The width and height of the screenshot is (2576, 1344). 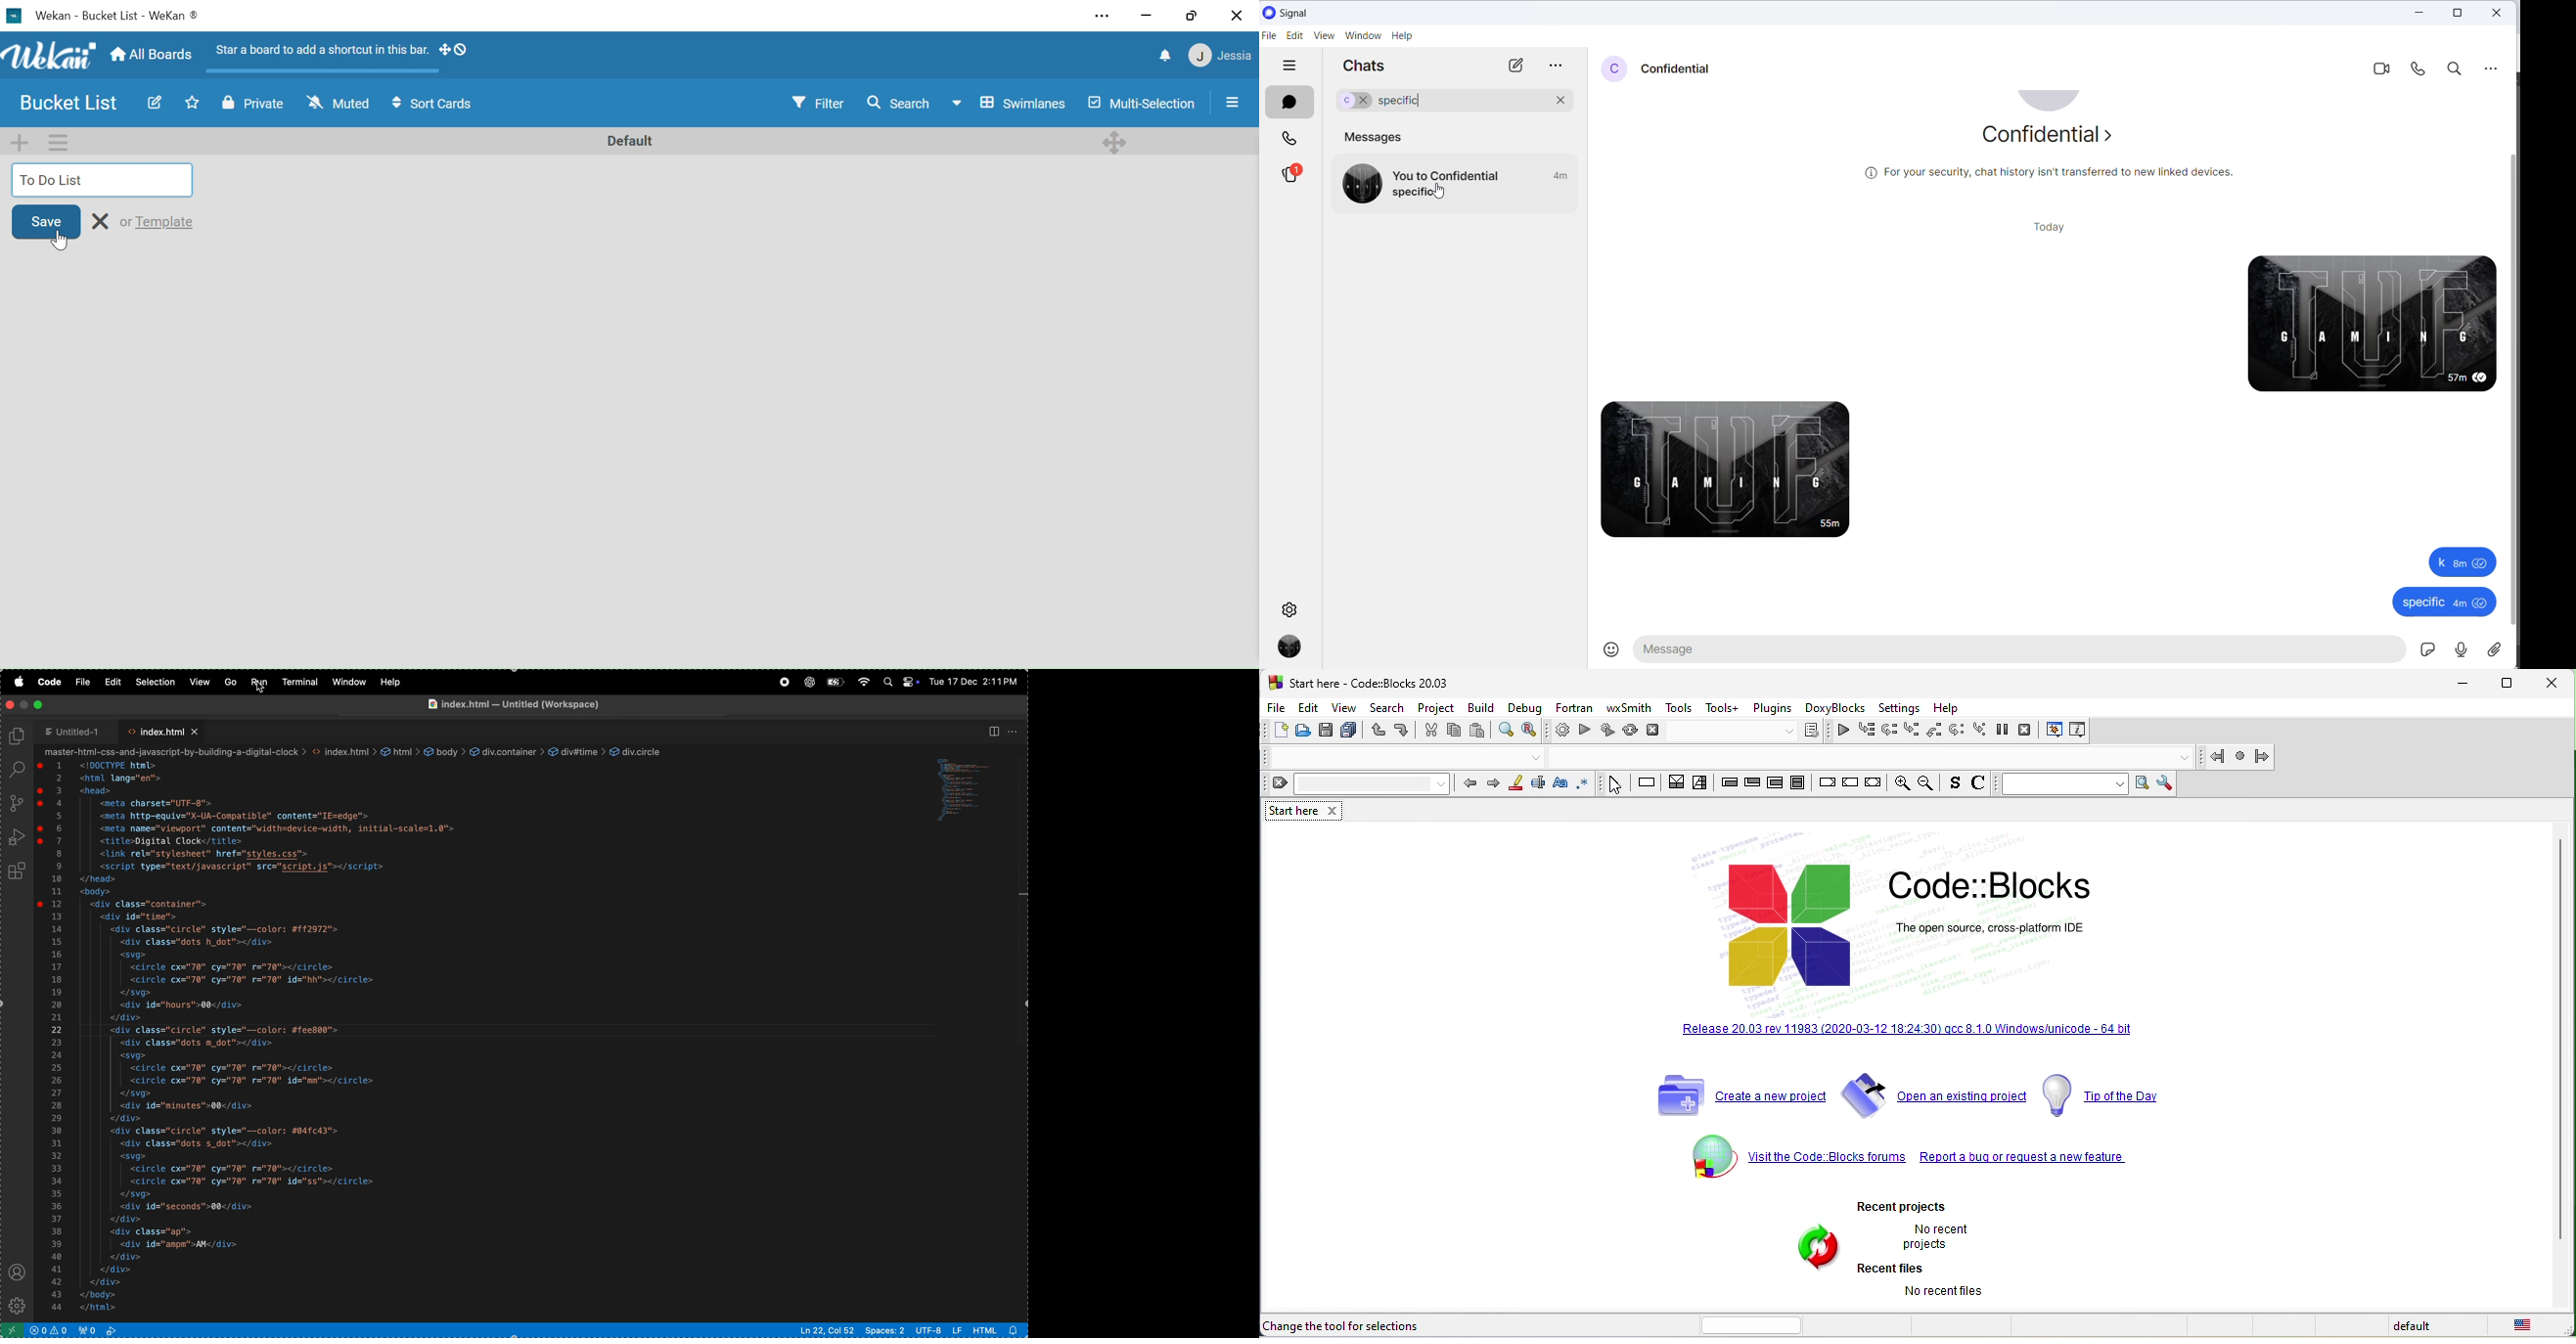 I want to click on search chat, so click(x=1510, y=102).